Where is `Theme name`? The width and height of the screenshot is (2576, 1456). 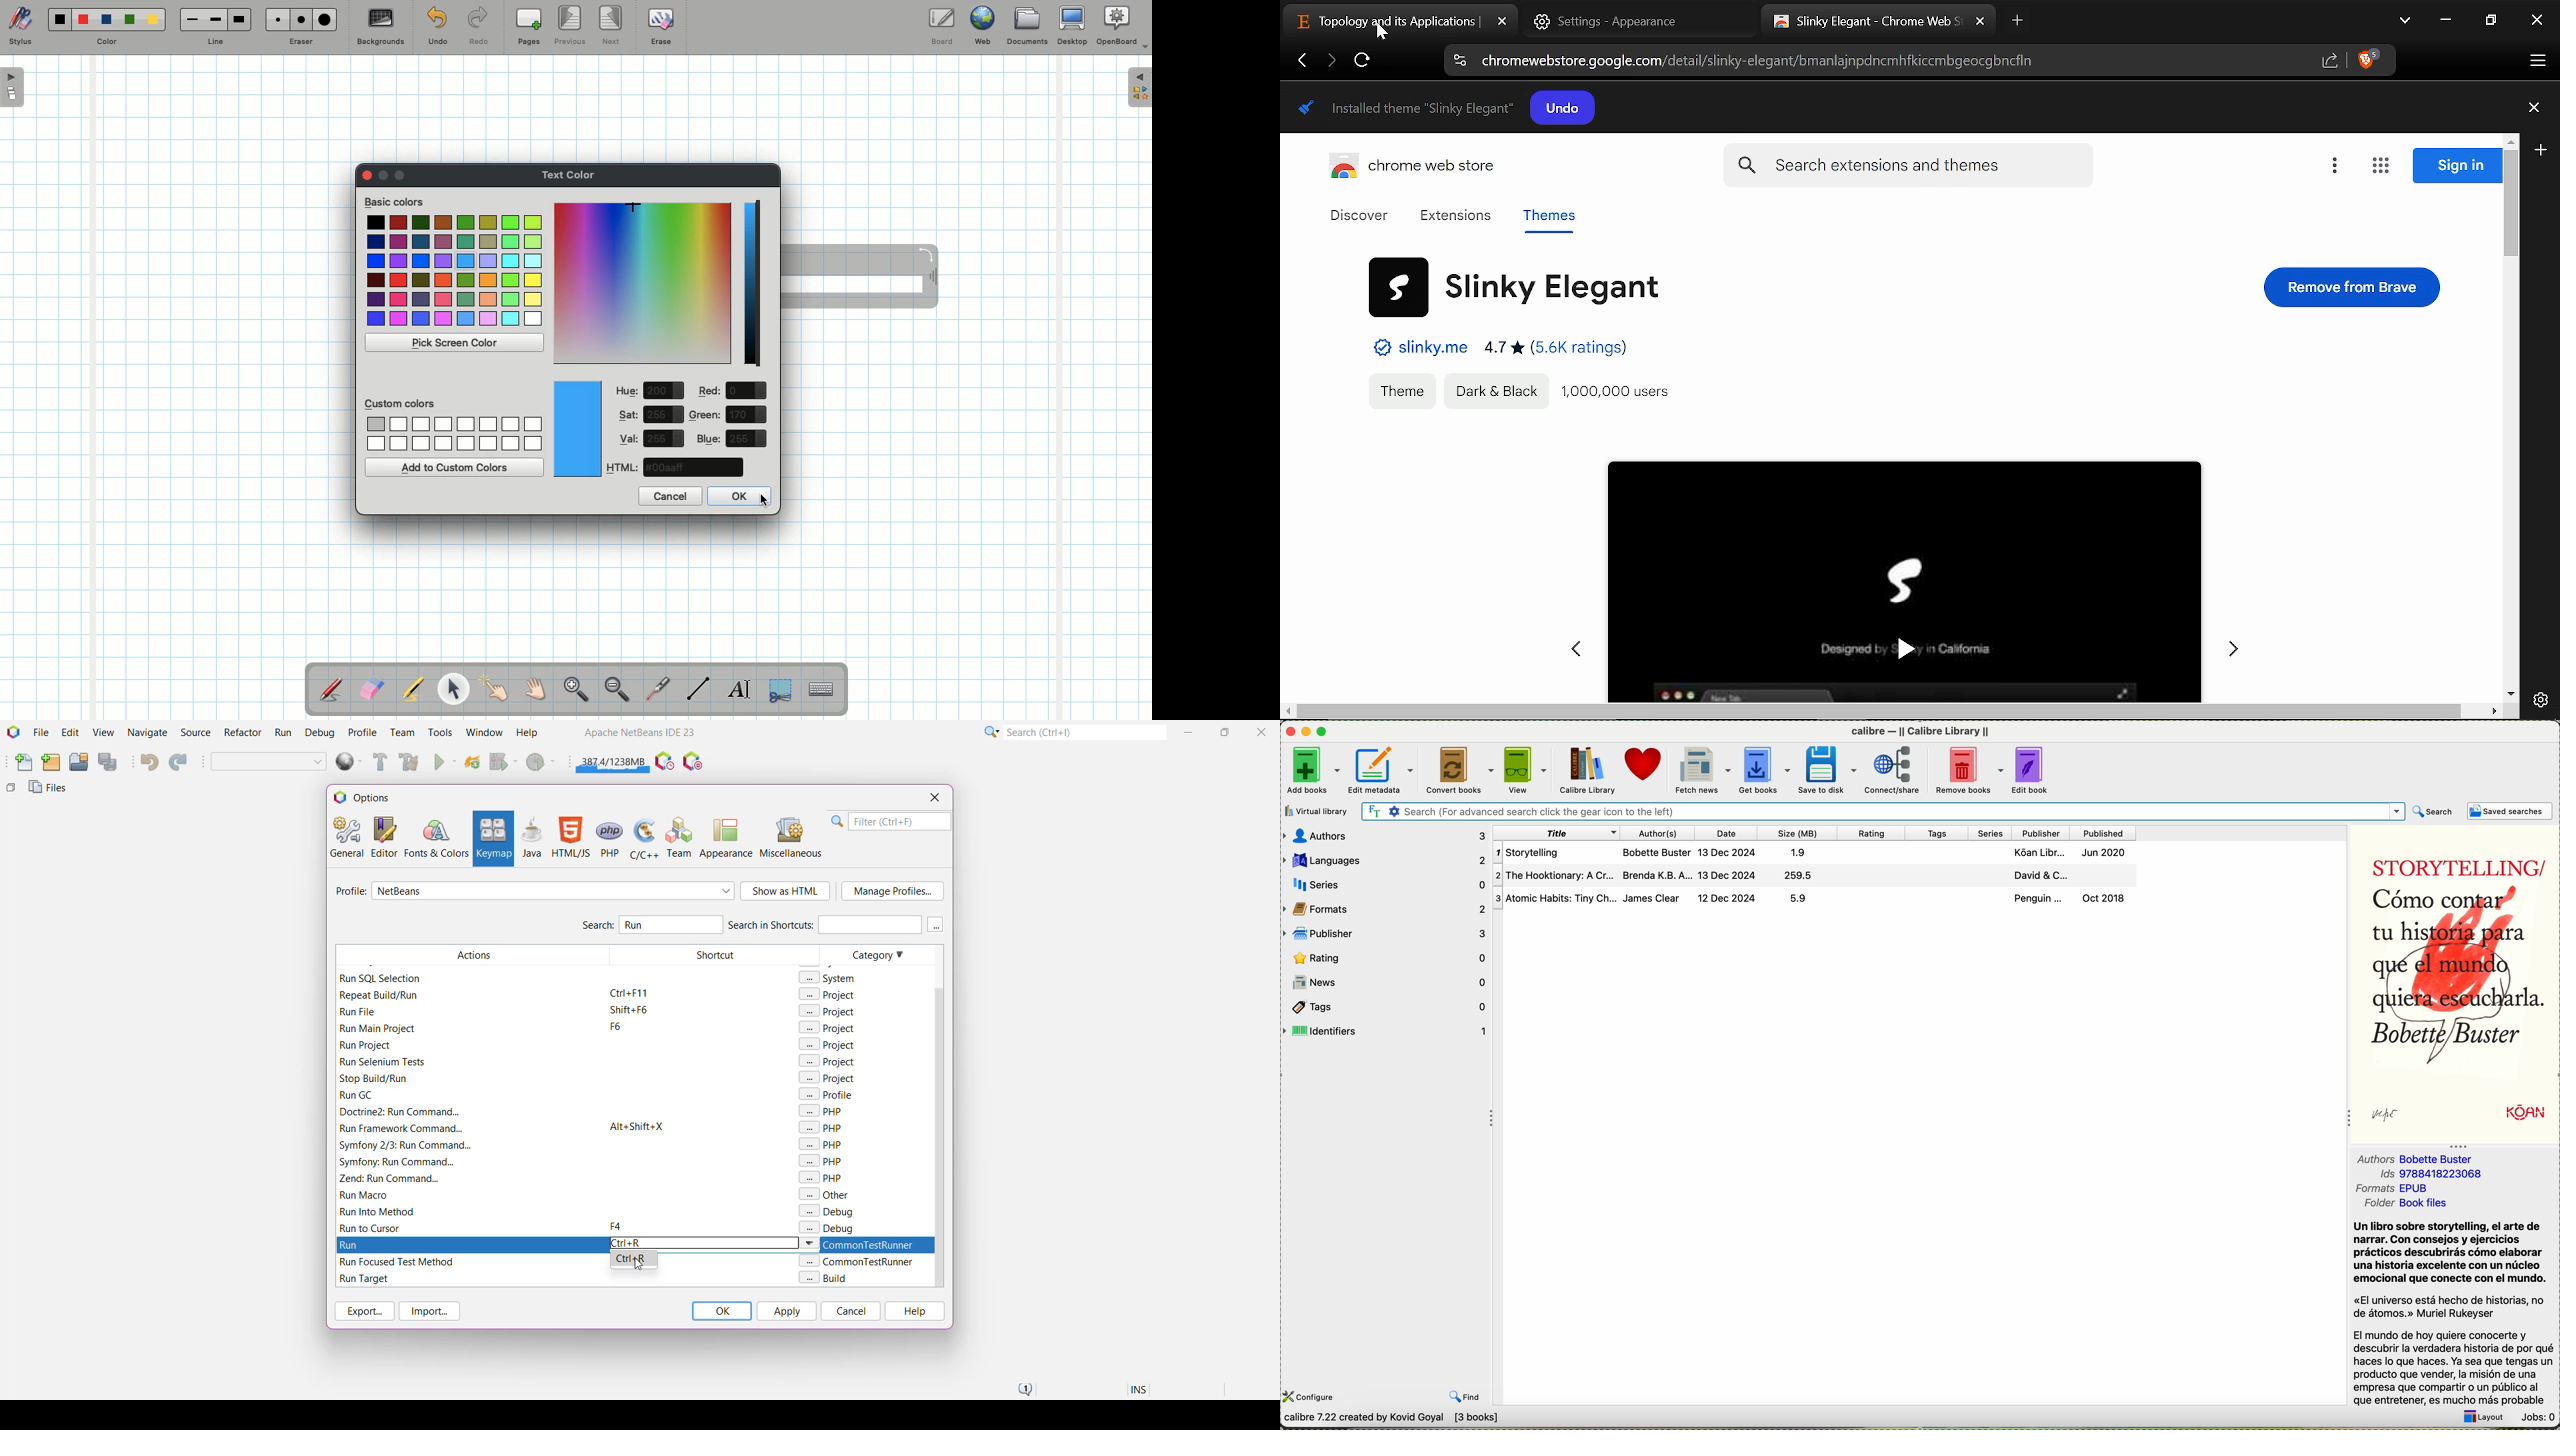
Theme name is located at coordinates (1516, 288).